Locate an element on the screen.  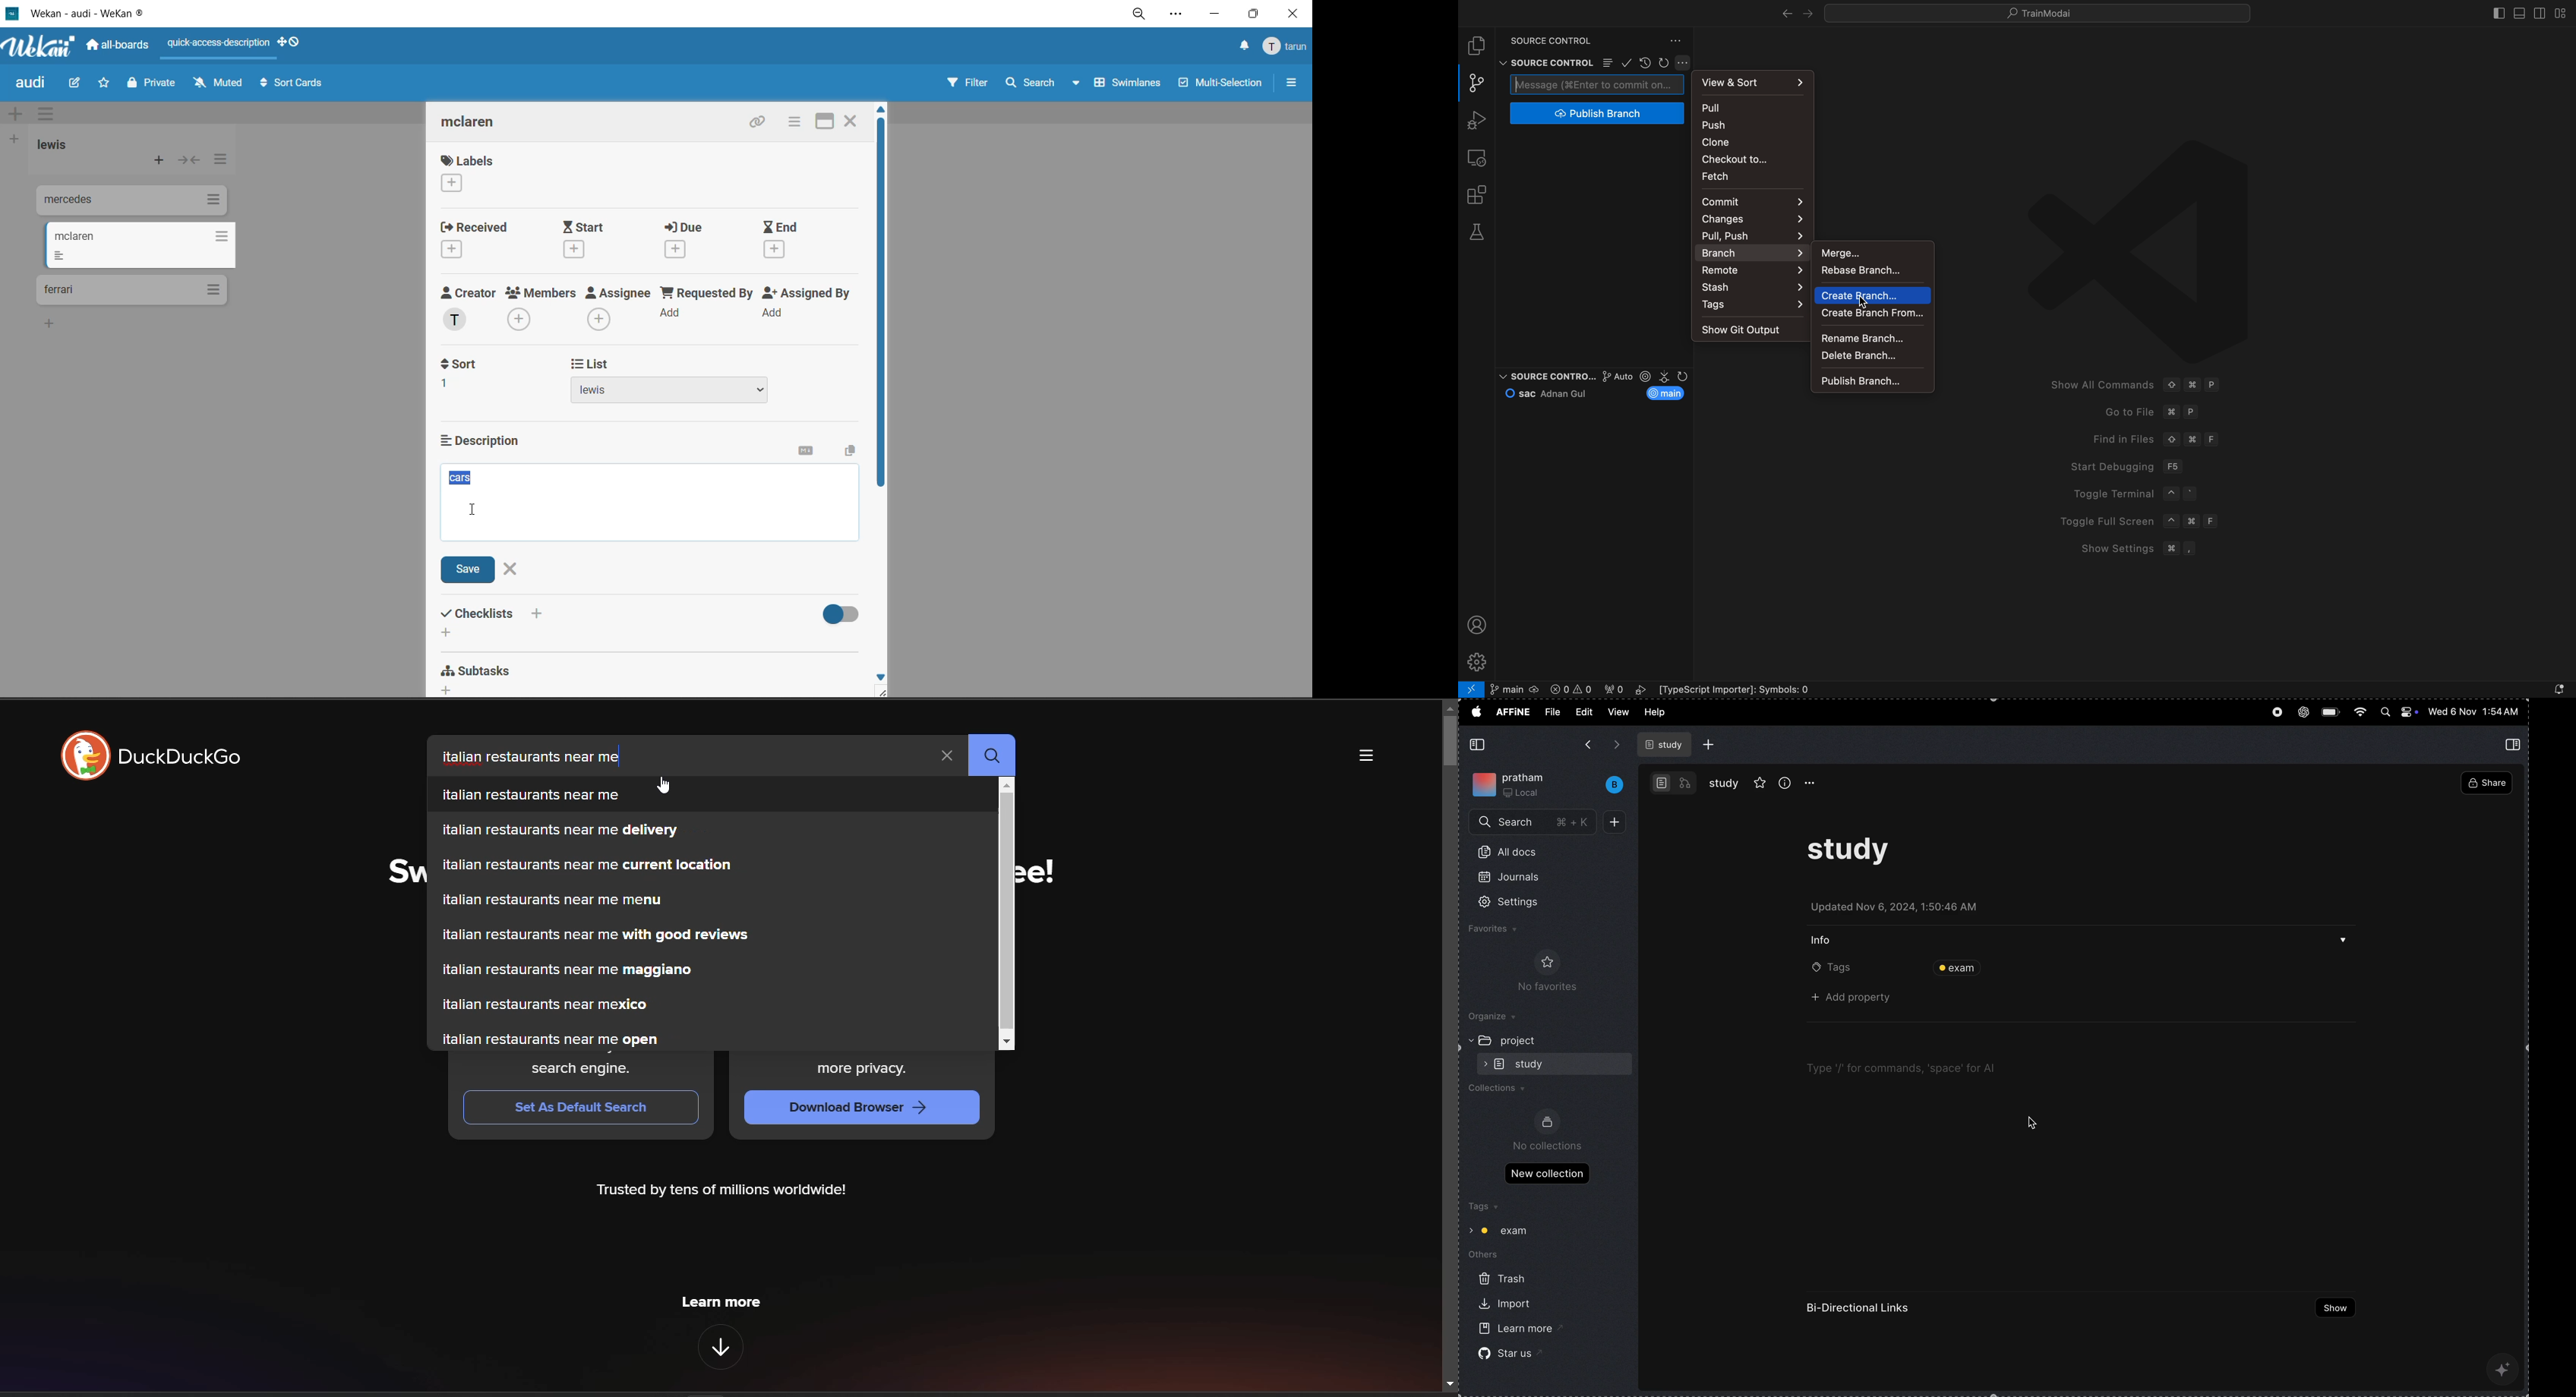
vertical scroll bar is located at coordinates (881, 306).